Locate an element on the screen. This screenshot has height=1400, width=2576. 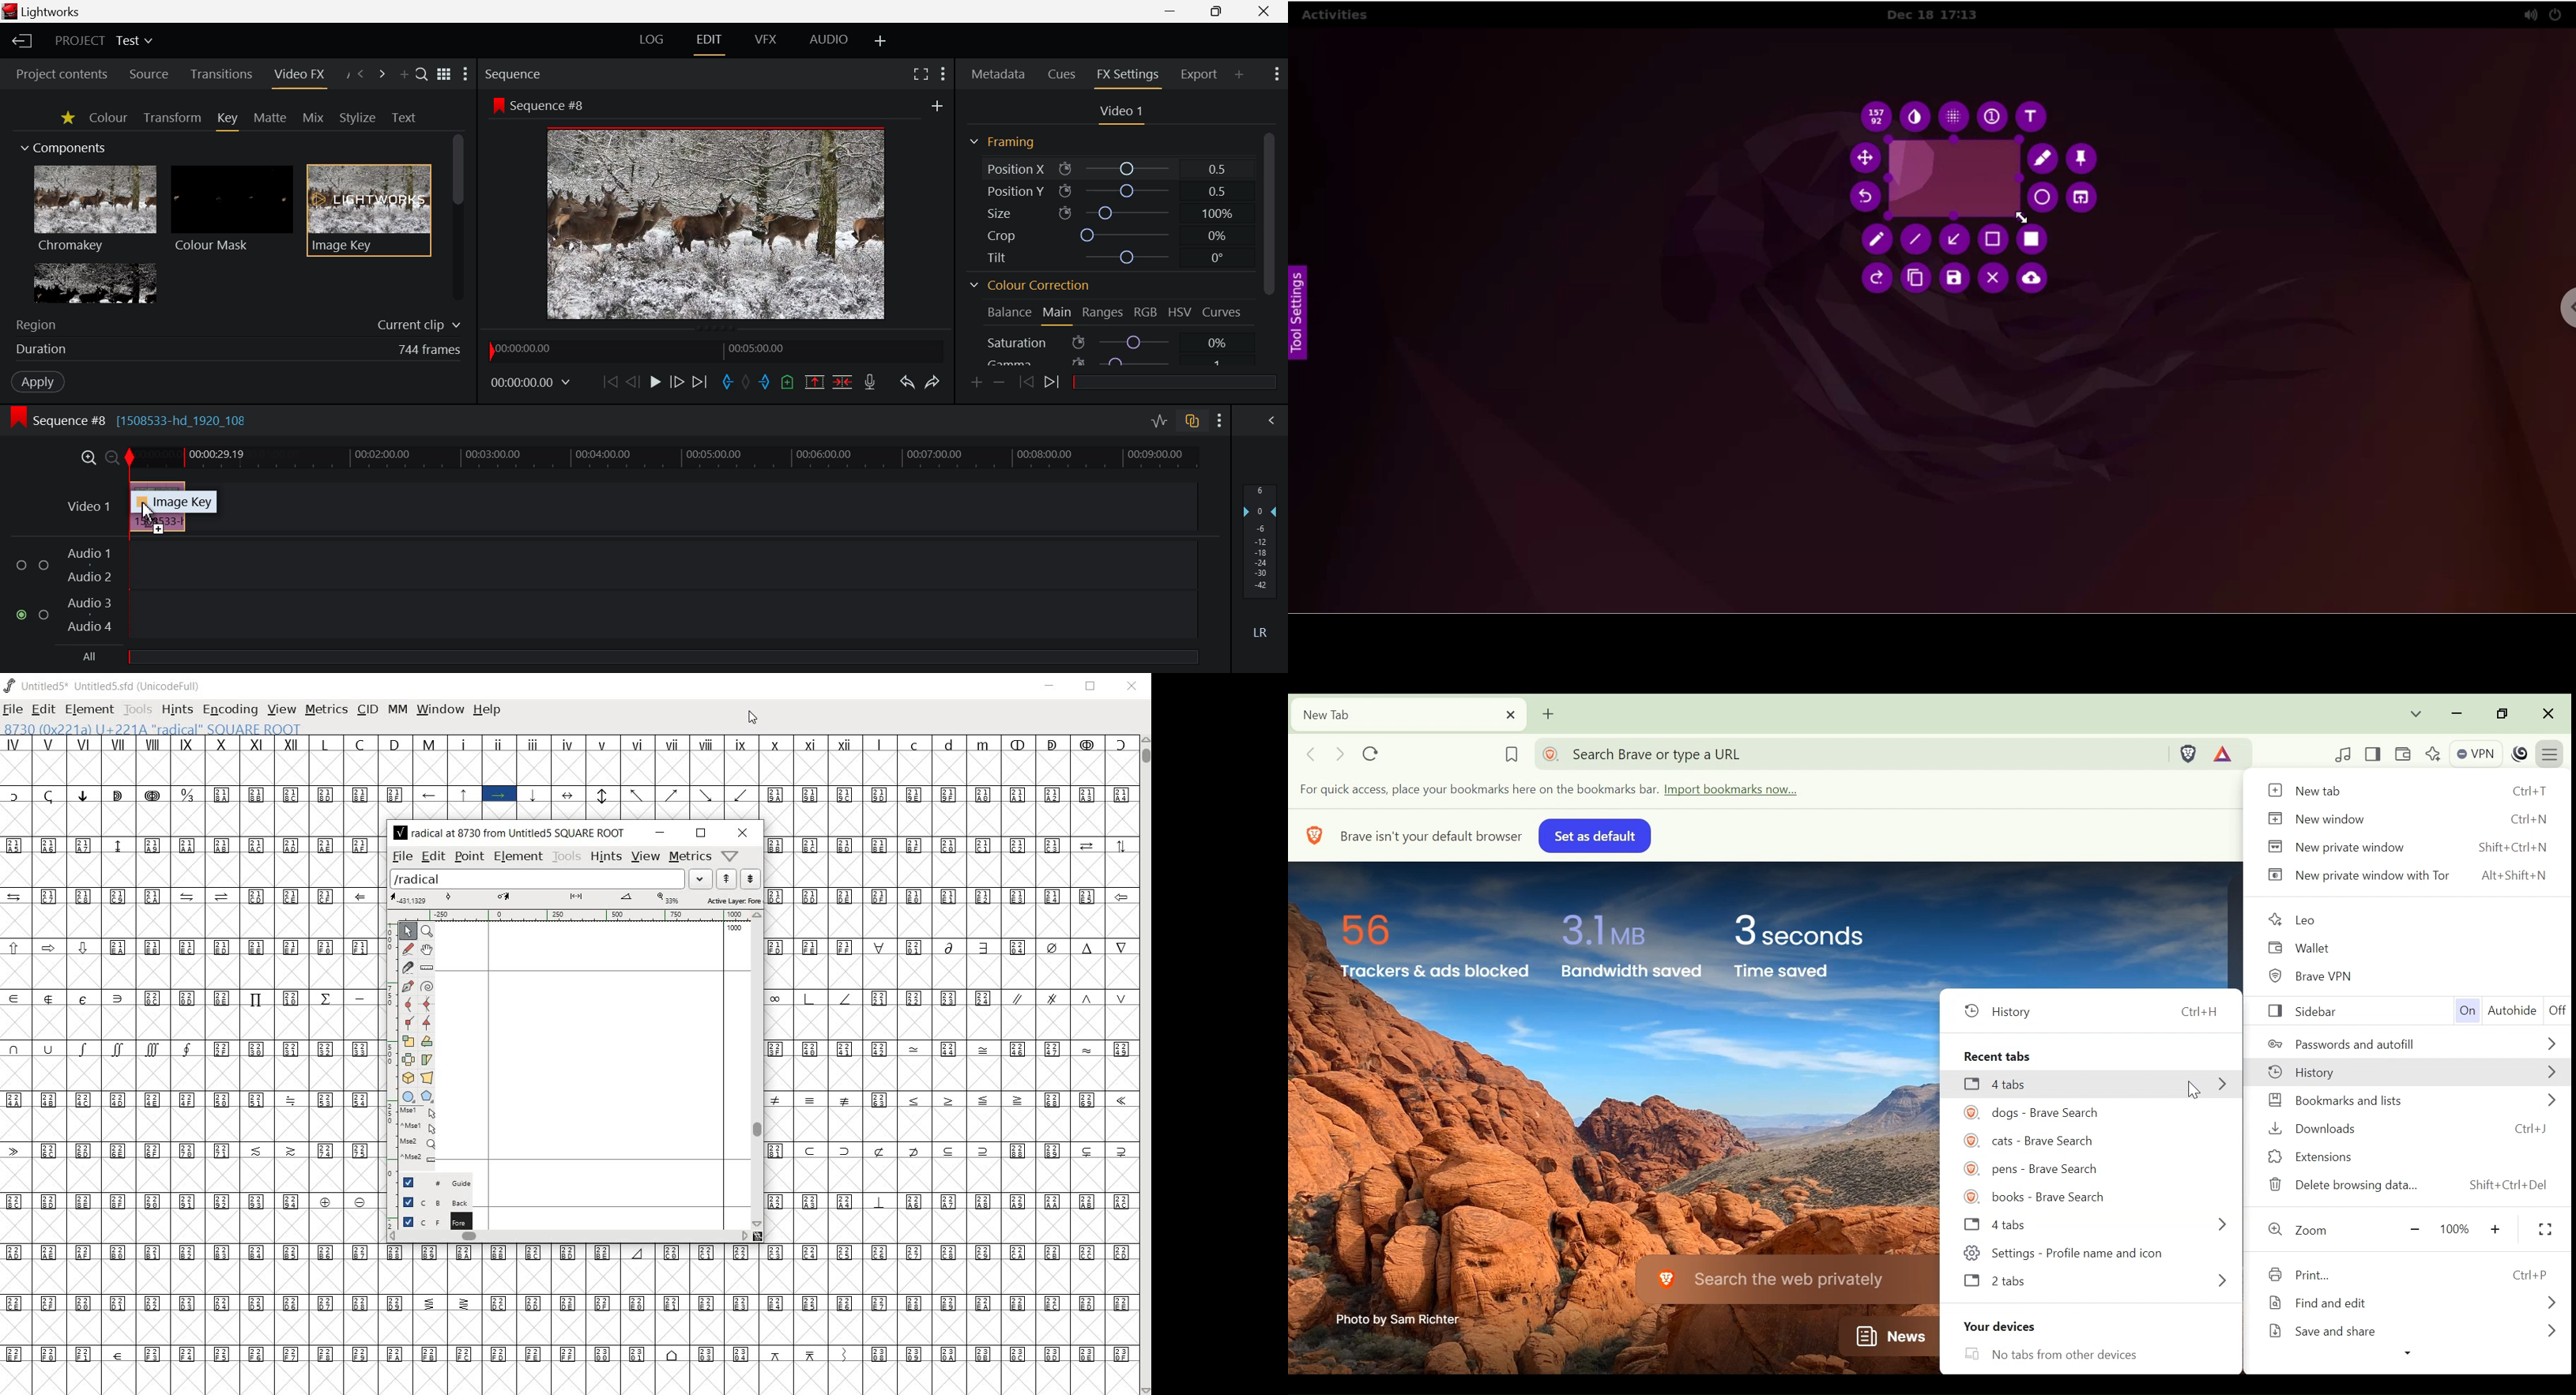
CURSOR is located at coordinates (753, 720).